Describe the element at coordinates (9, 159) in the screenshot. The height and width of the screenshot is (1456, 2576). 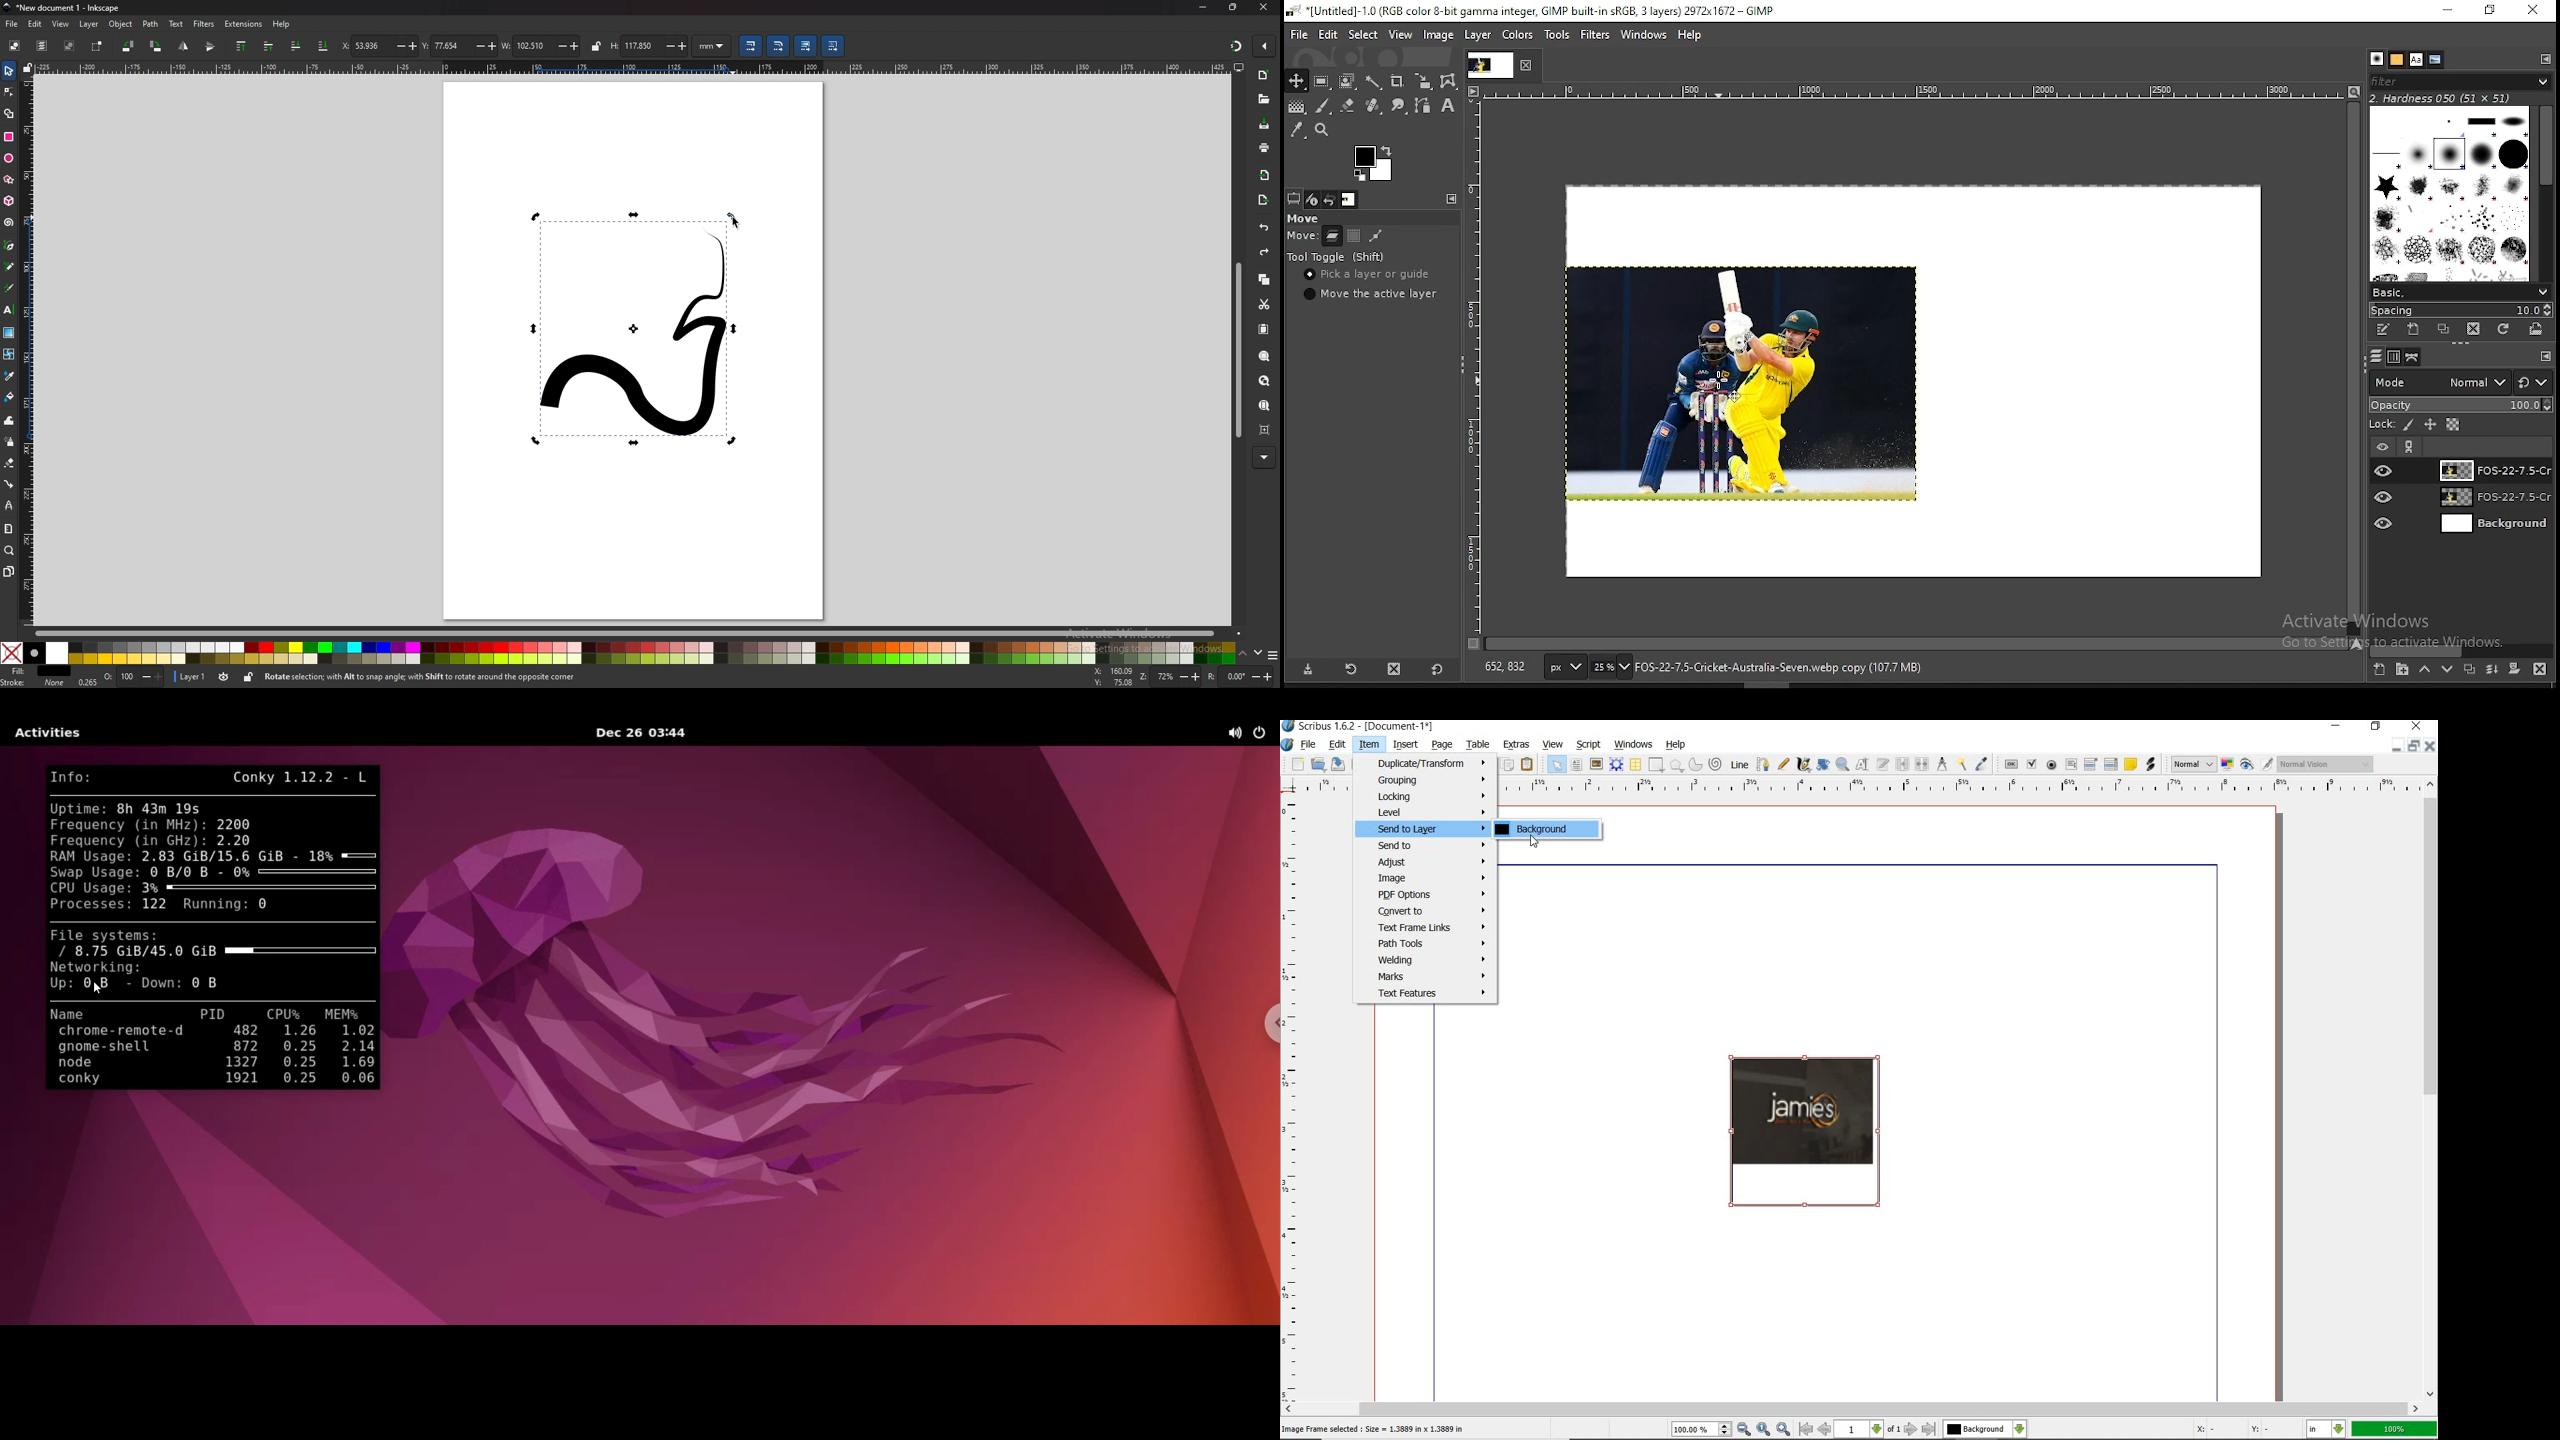
I see `ellipse` at that location.